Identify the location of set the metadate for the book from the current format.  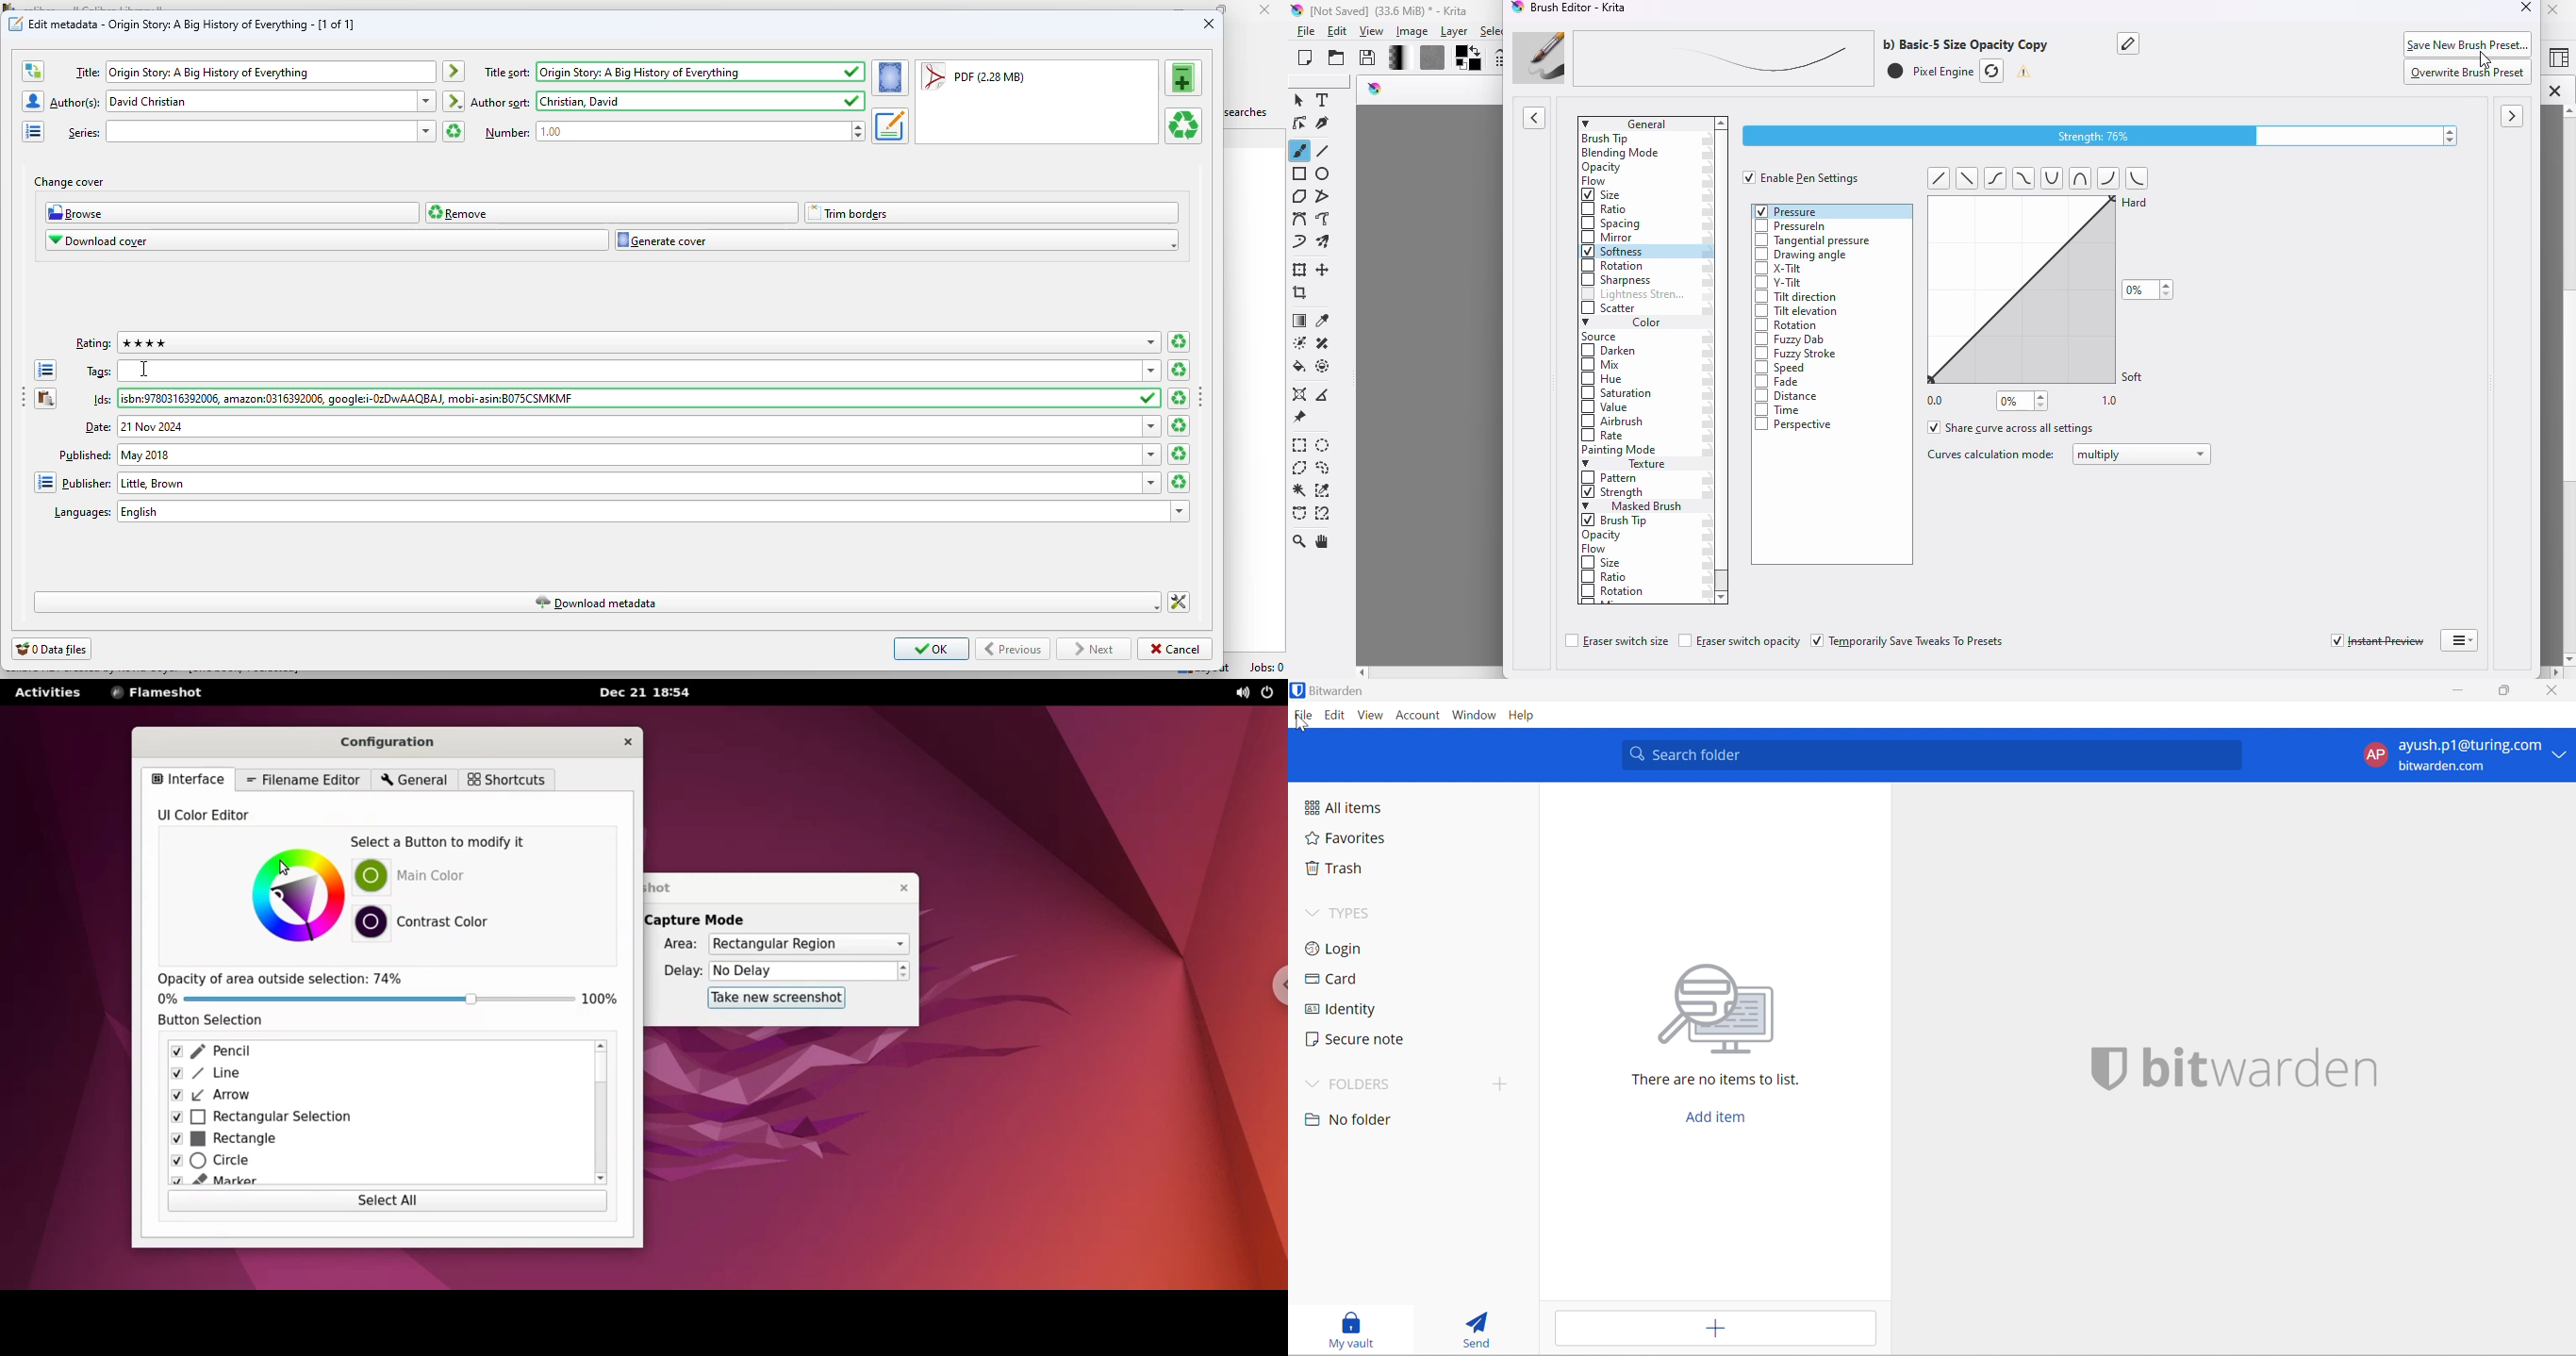
(889, 125).